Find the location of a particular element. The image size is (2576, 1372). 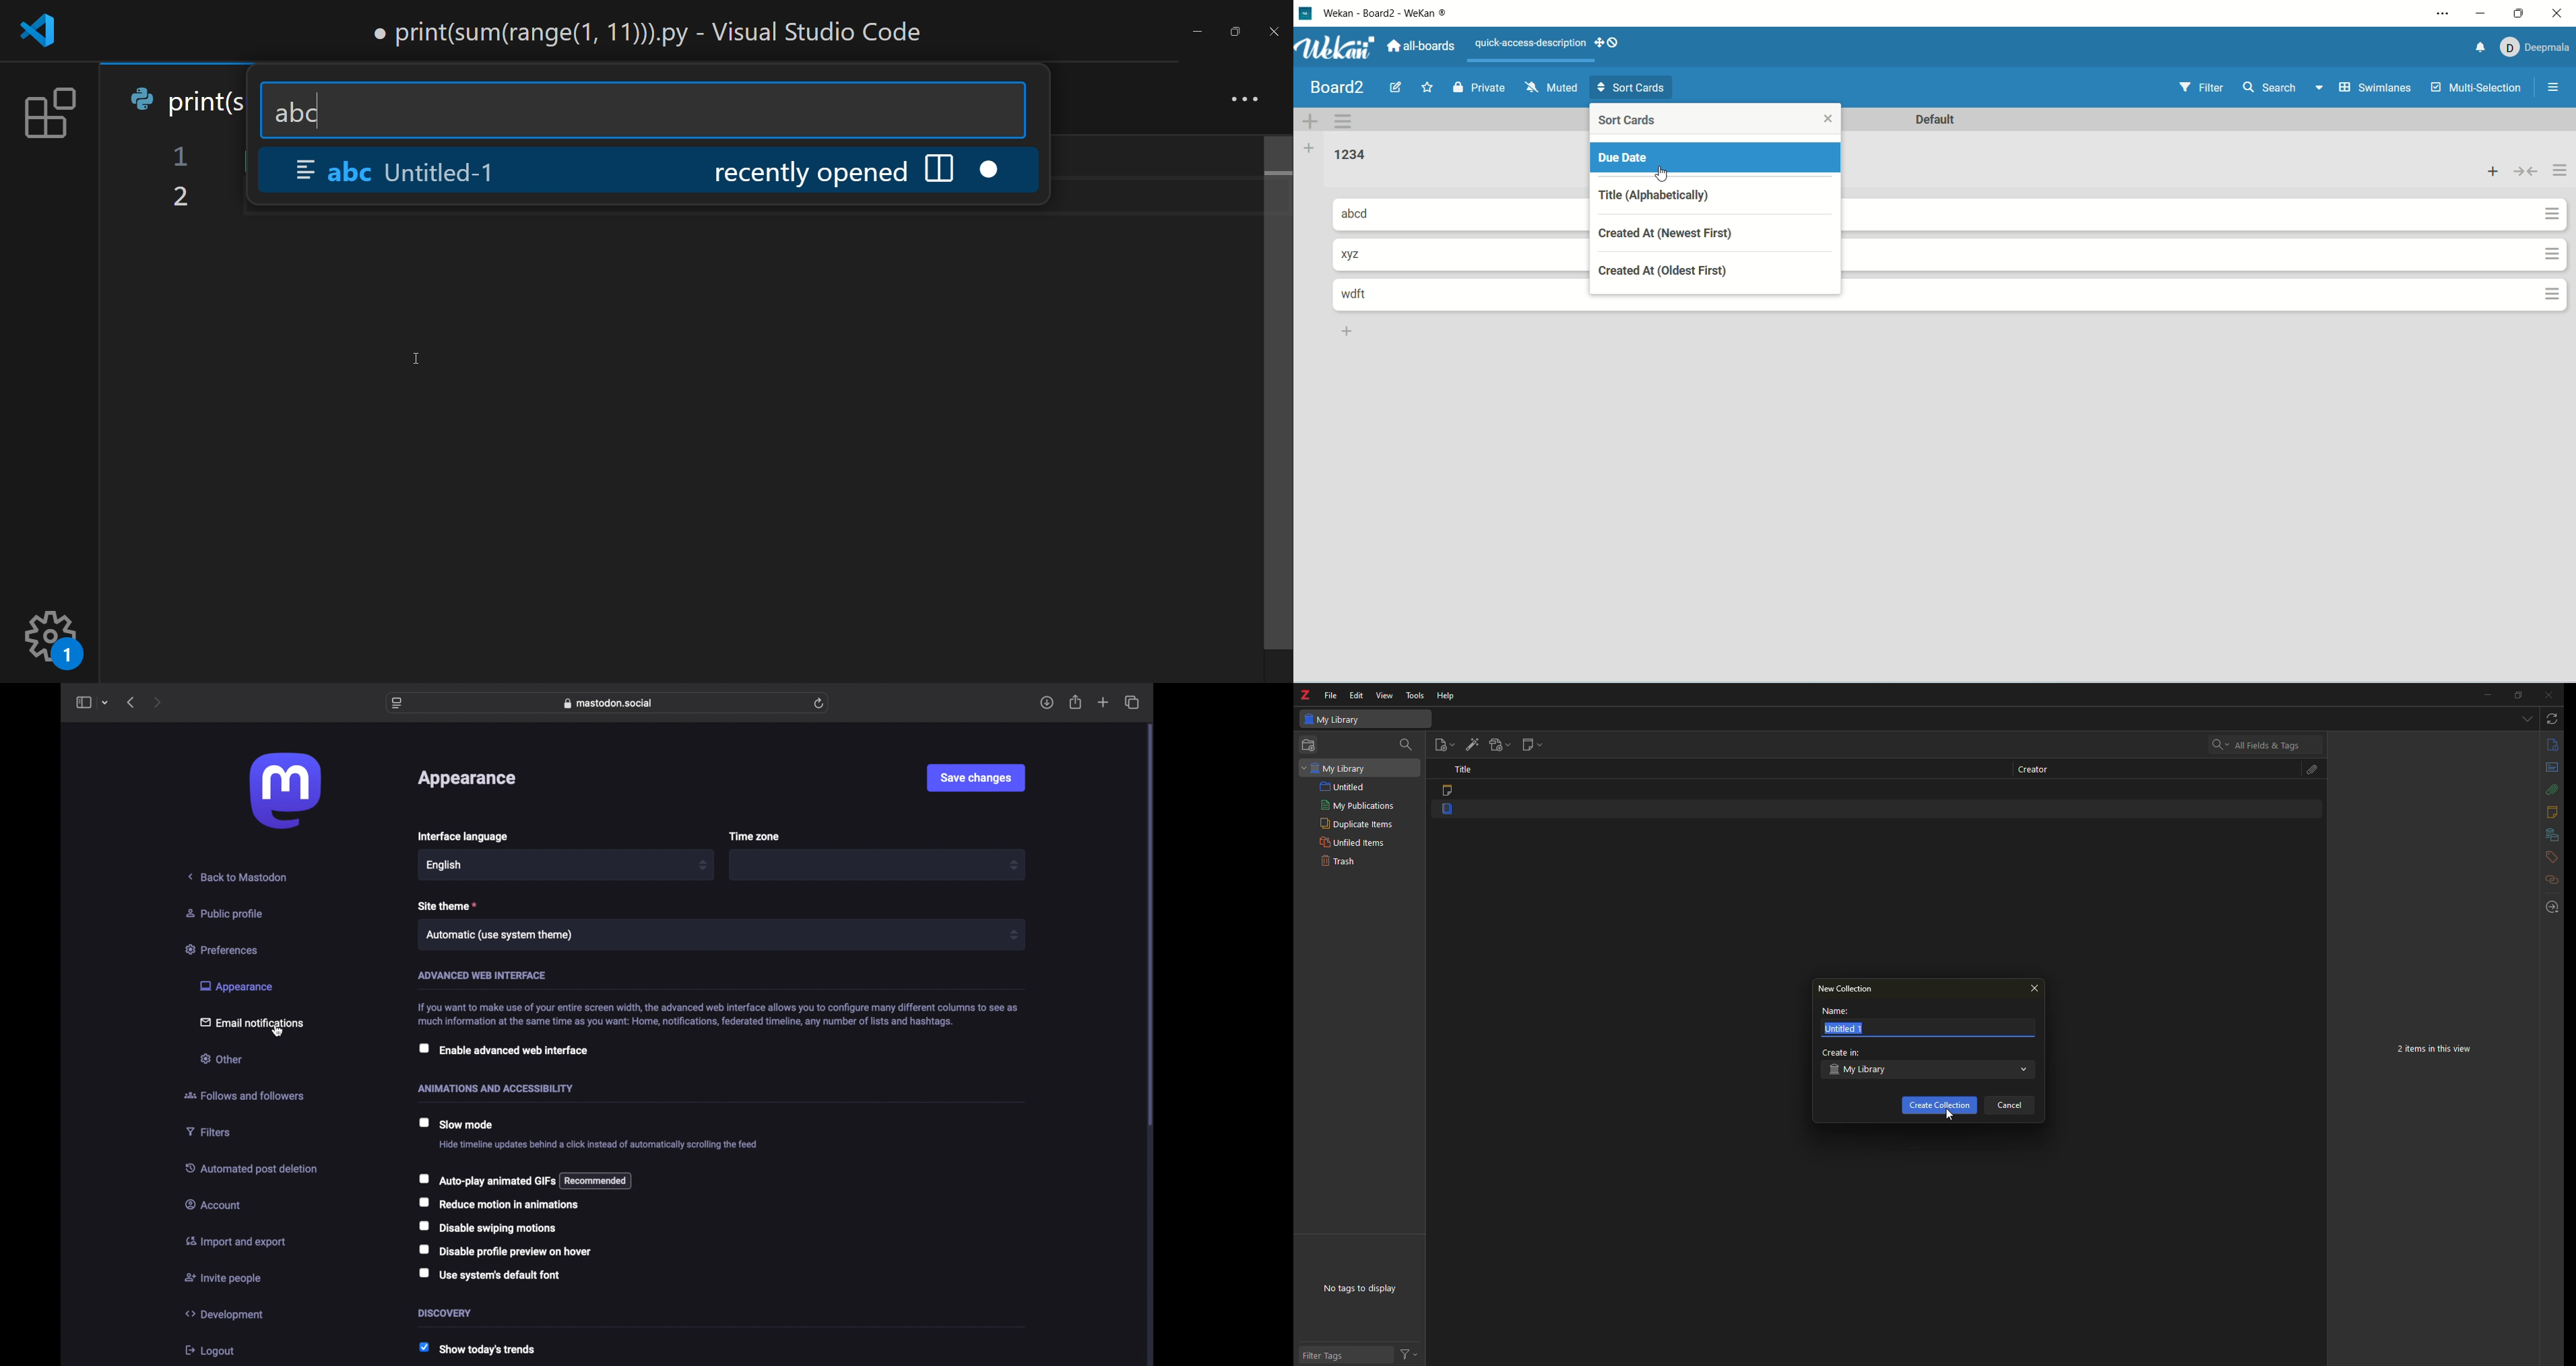

Cursor is located at coordinates (1950, 1116).